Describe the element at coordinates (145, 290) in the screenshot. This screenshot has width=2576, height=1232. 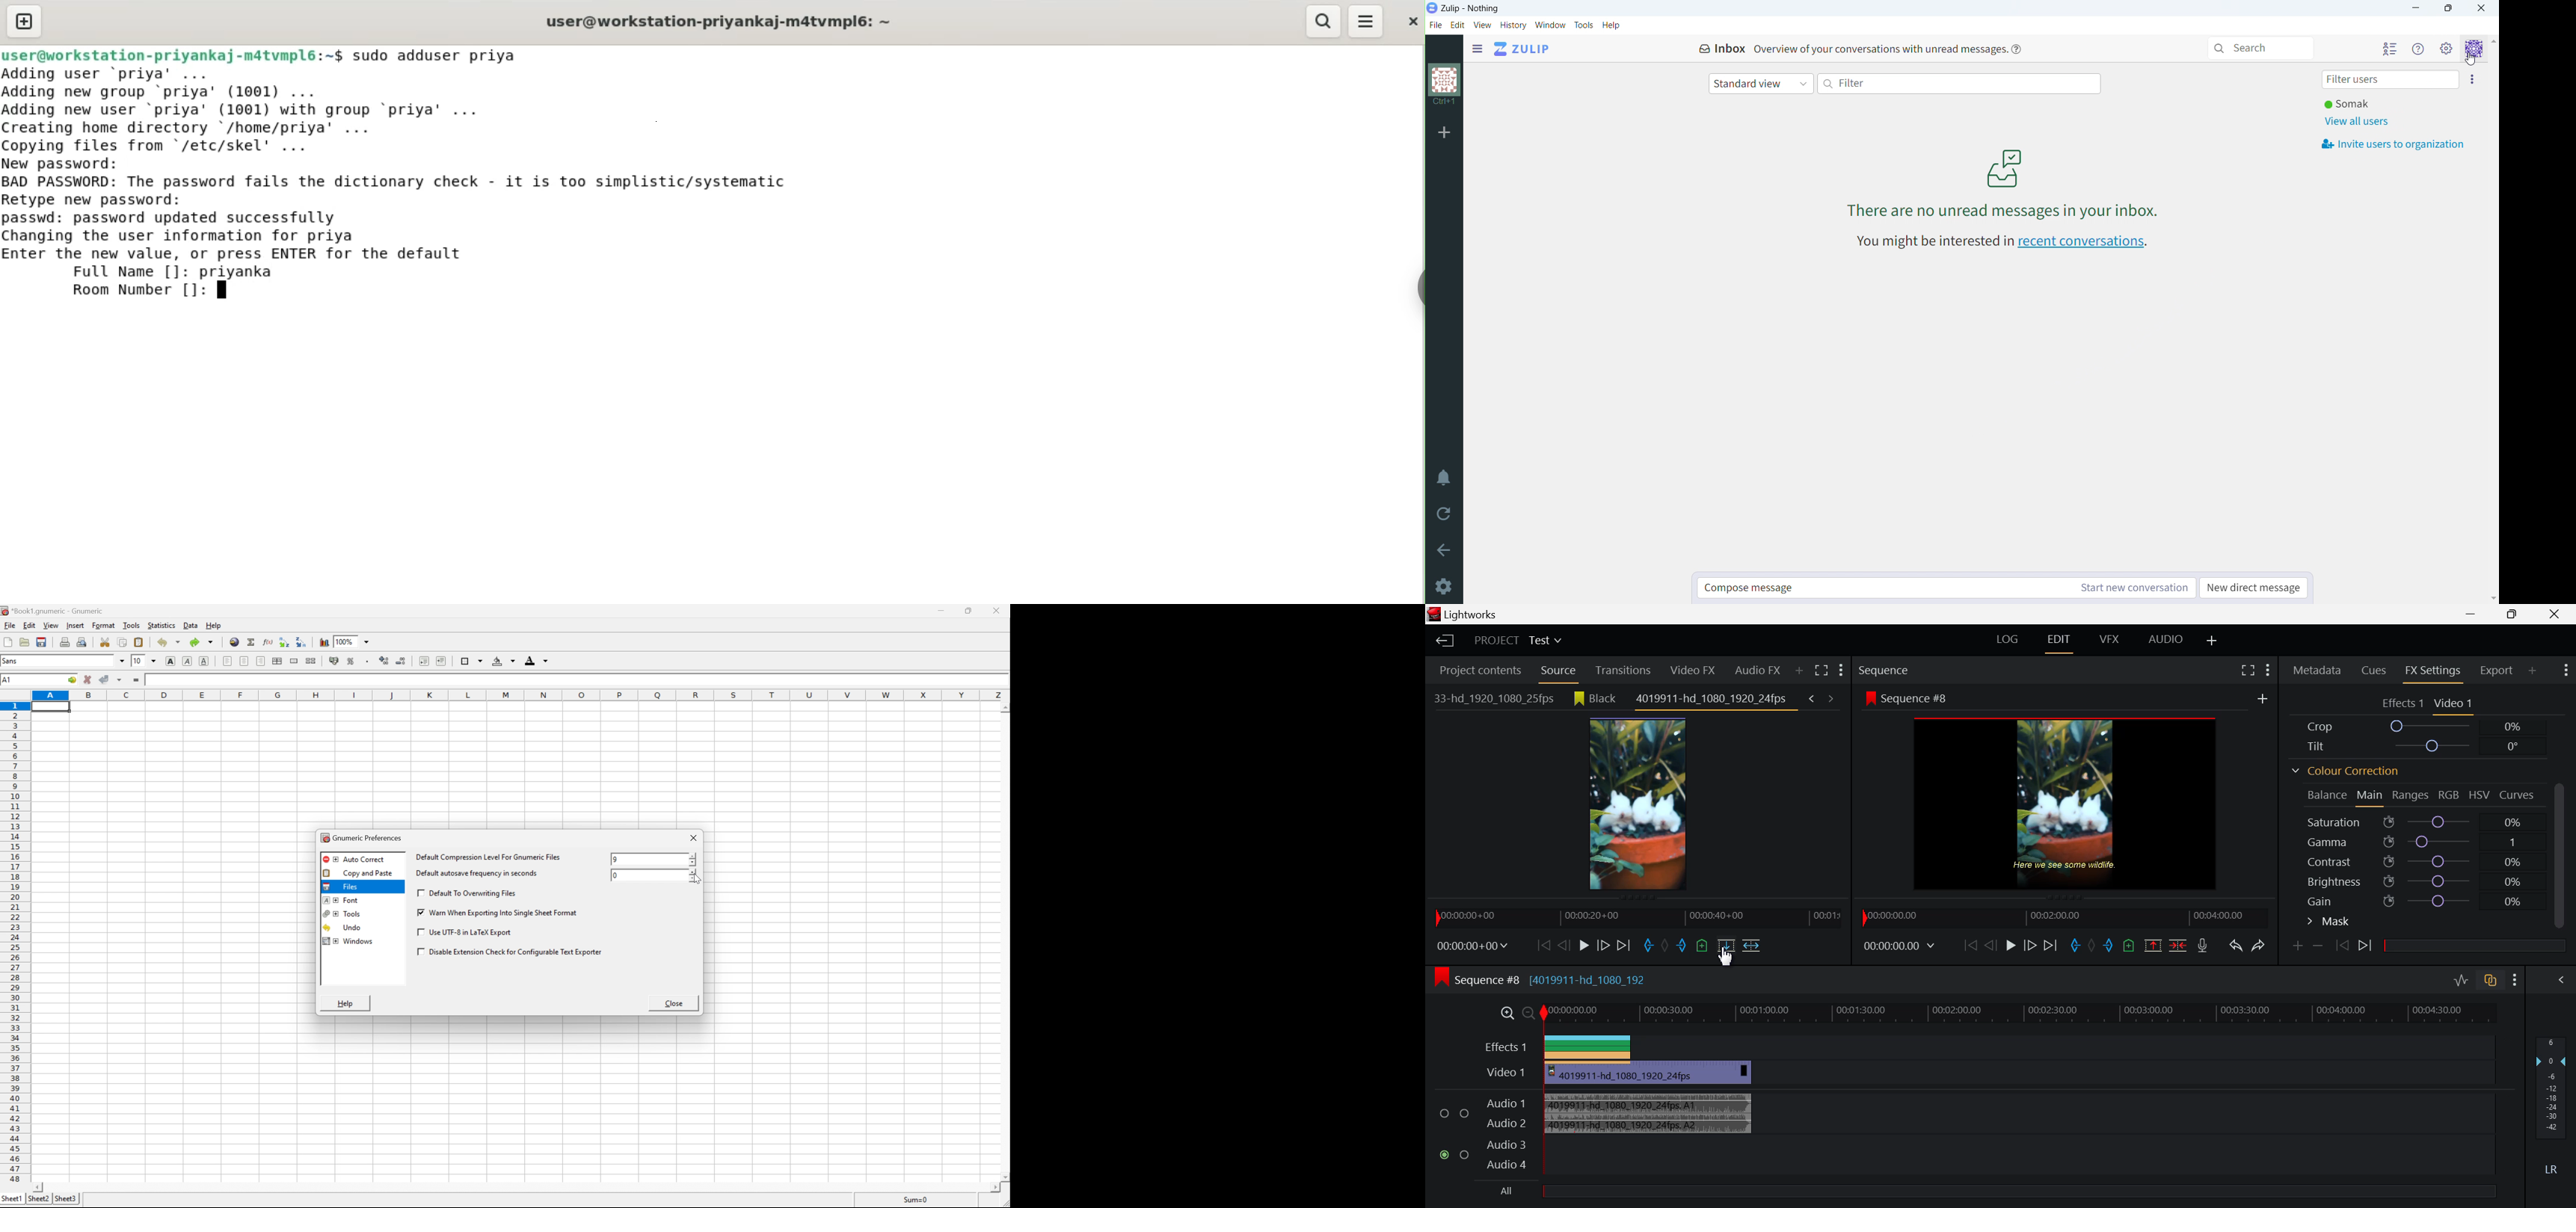
I see `Room Number []: ` at that location.